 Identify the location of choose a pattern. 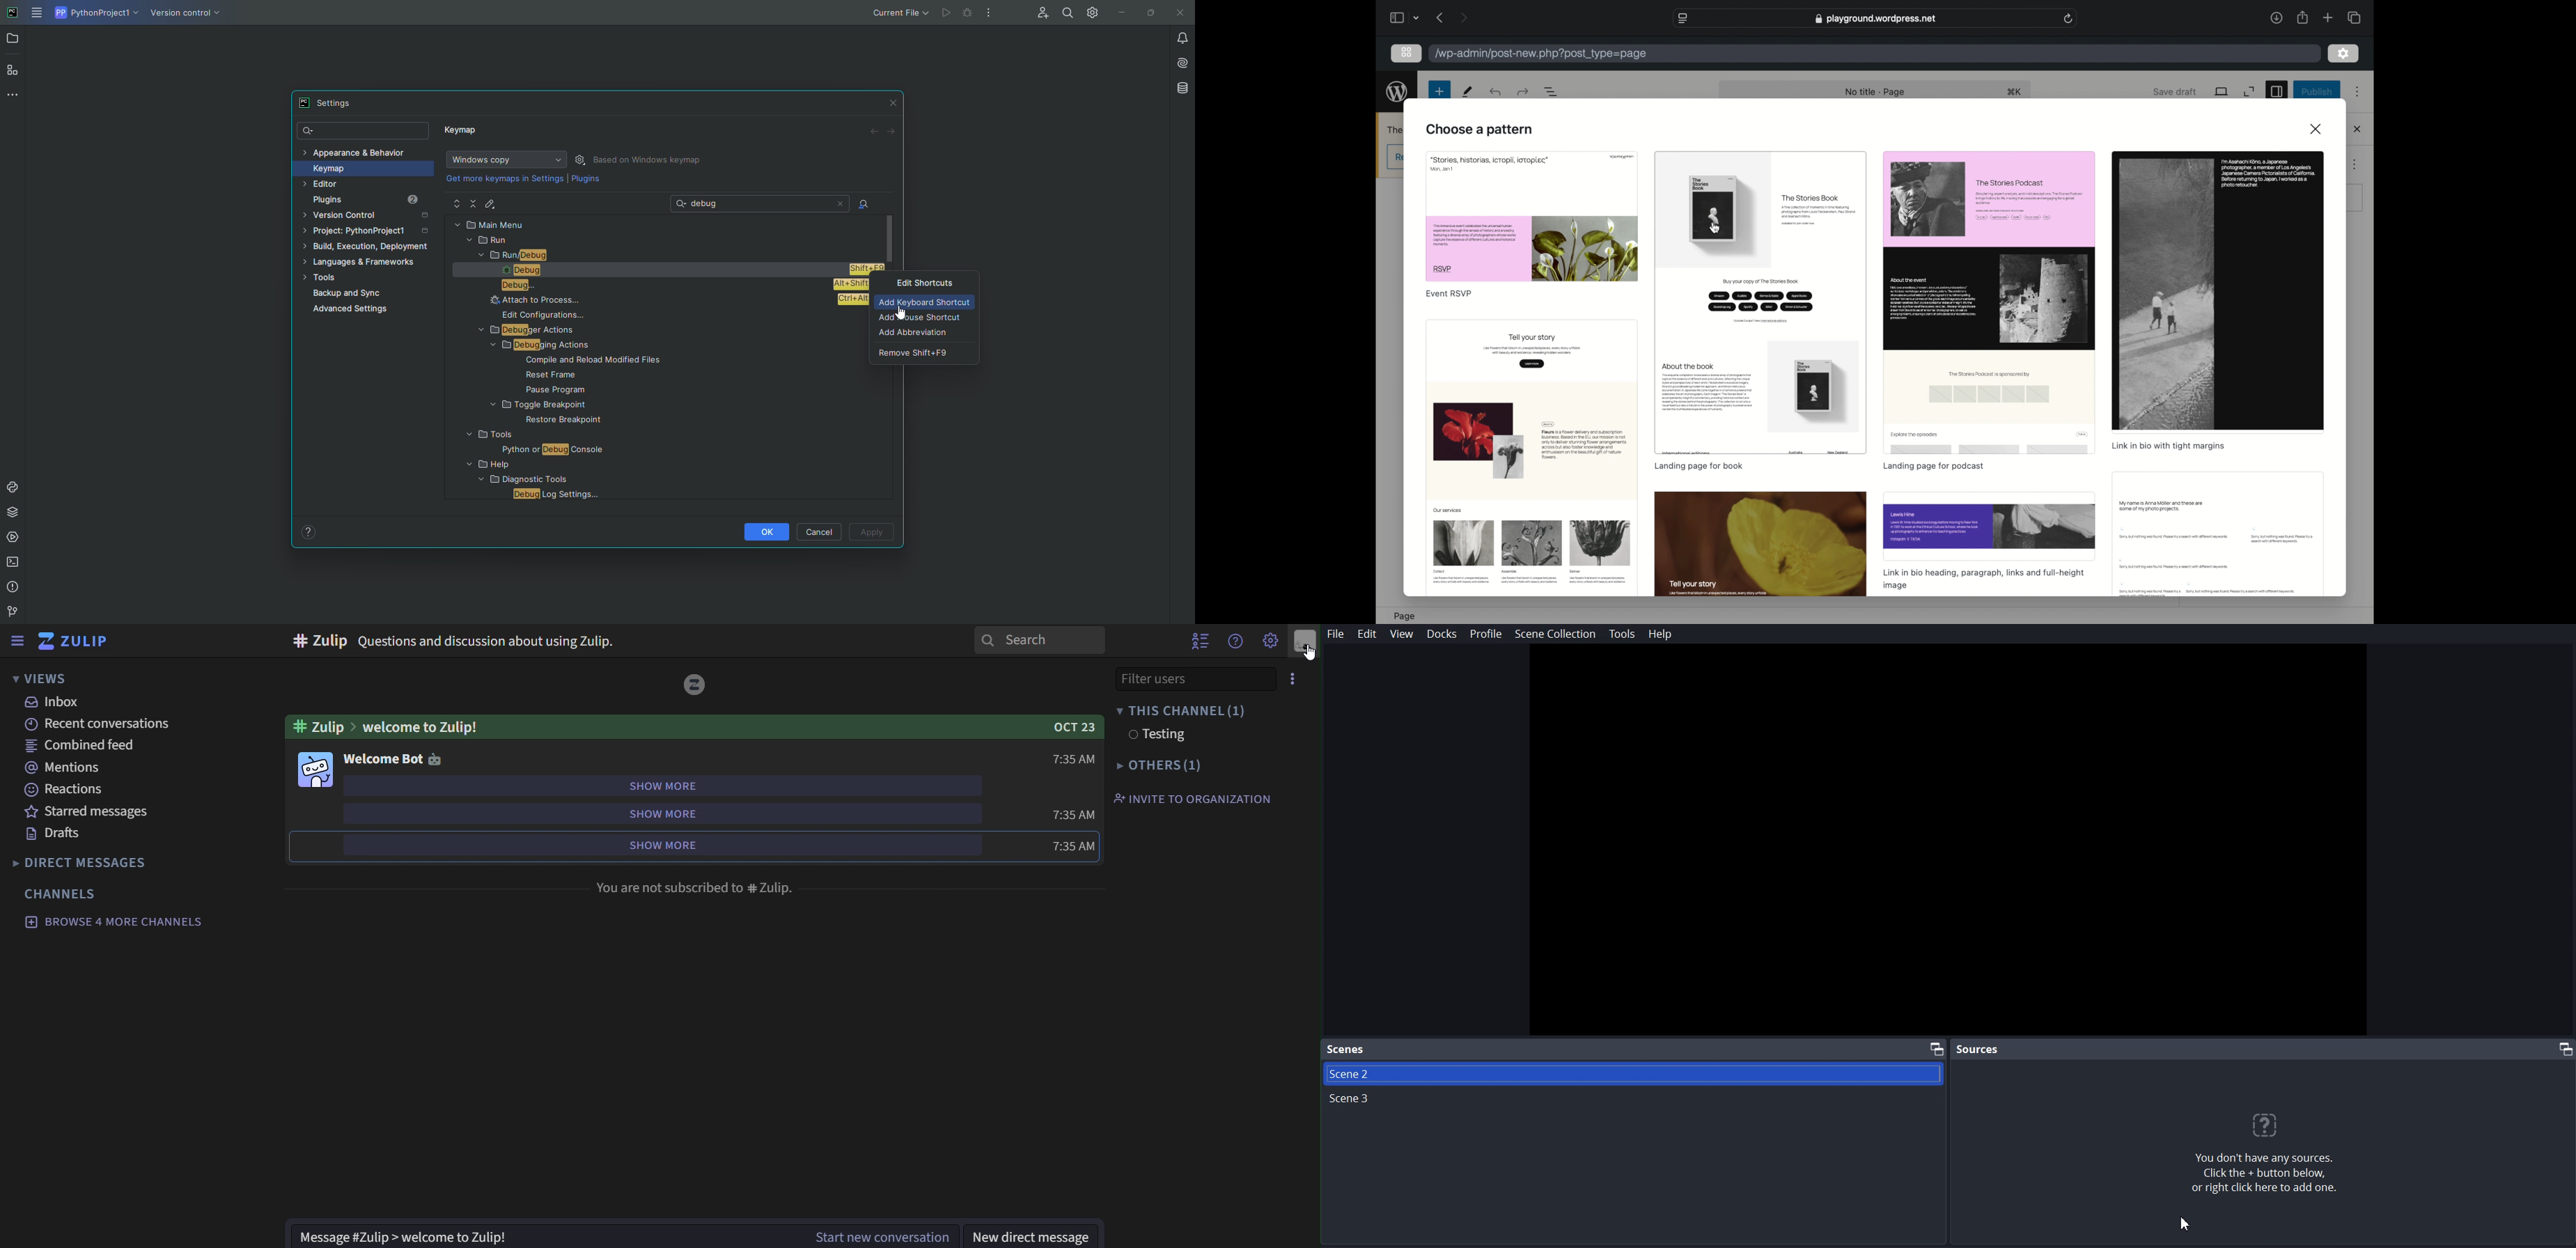
(1480, 129).